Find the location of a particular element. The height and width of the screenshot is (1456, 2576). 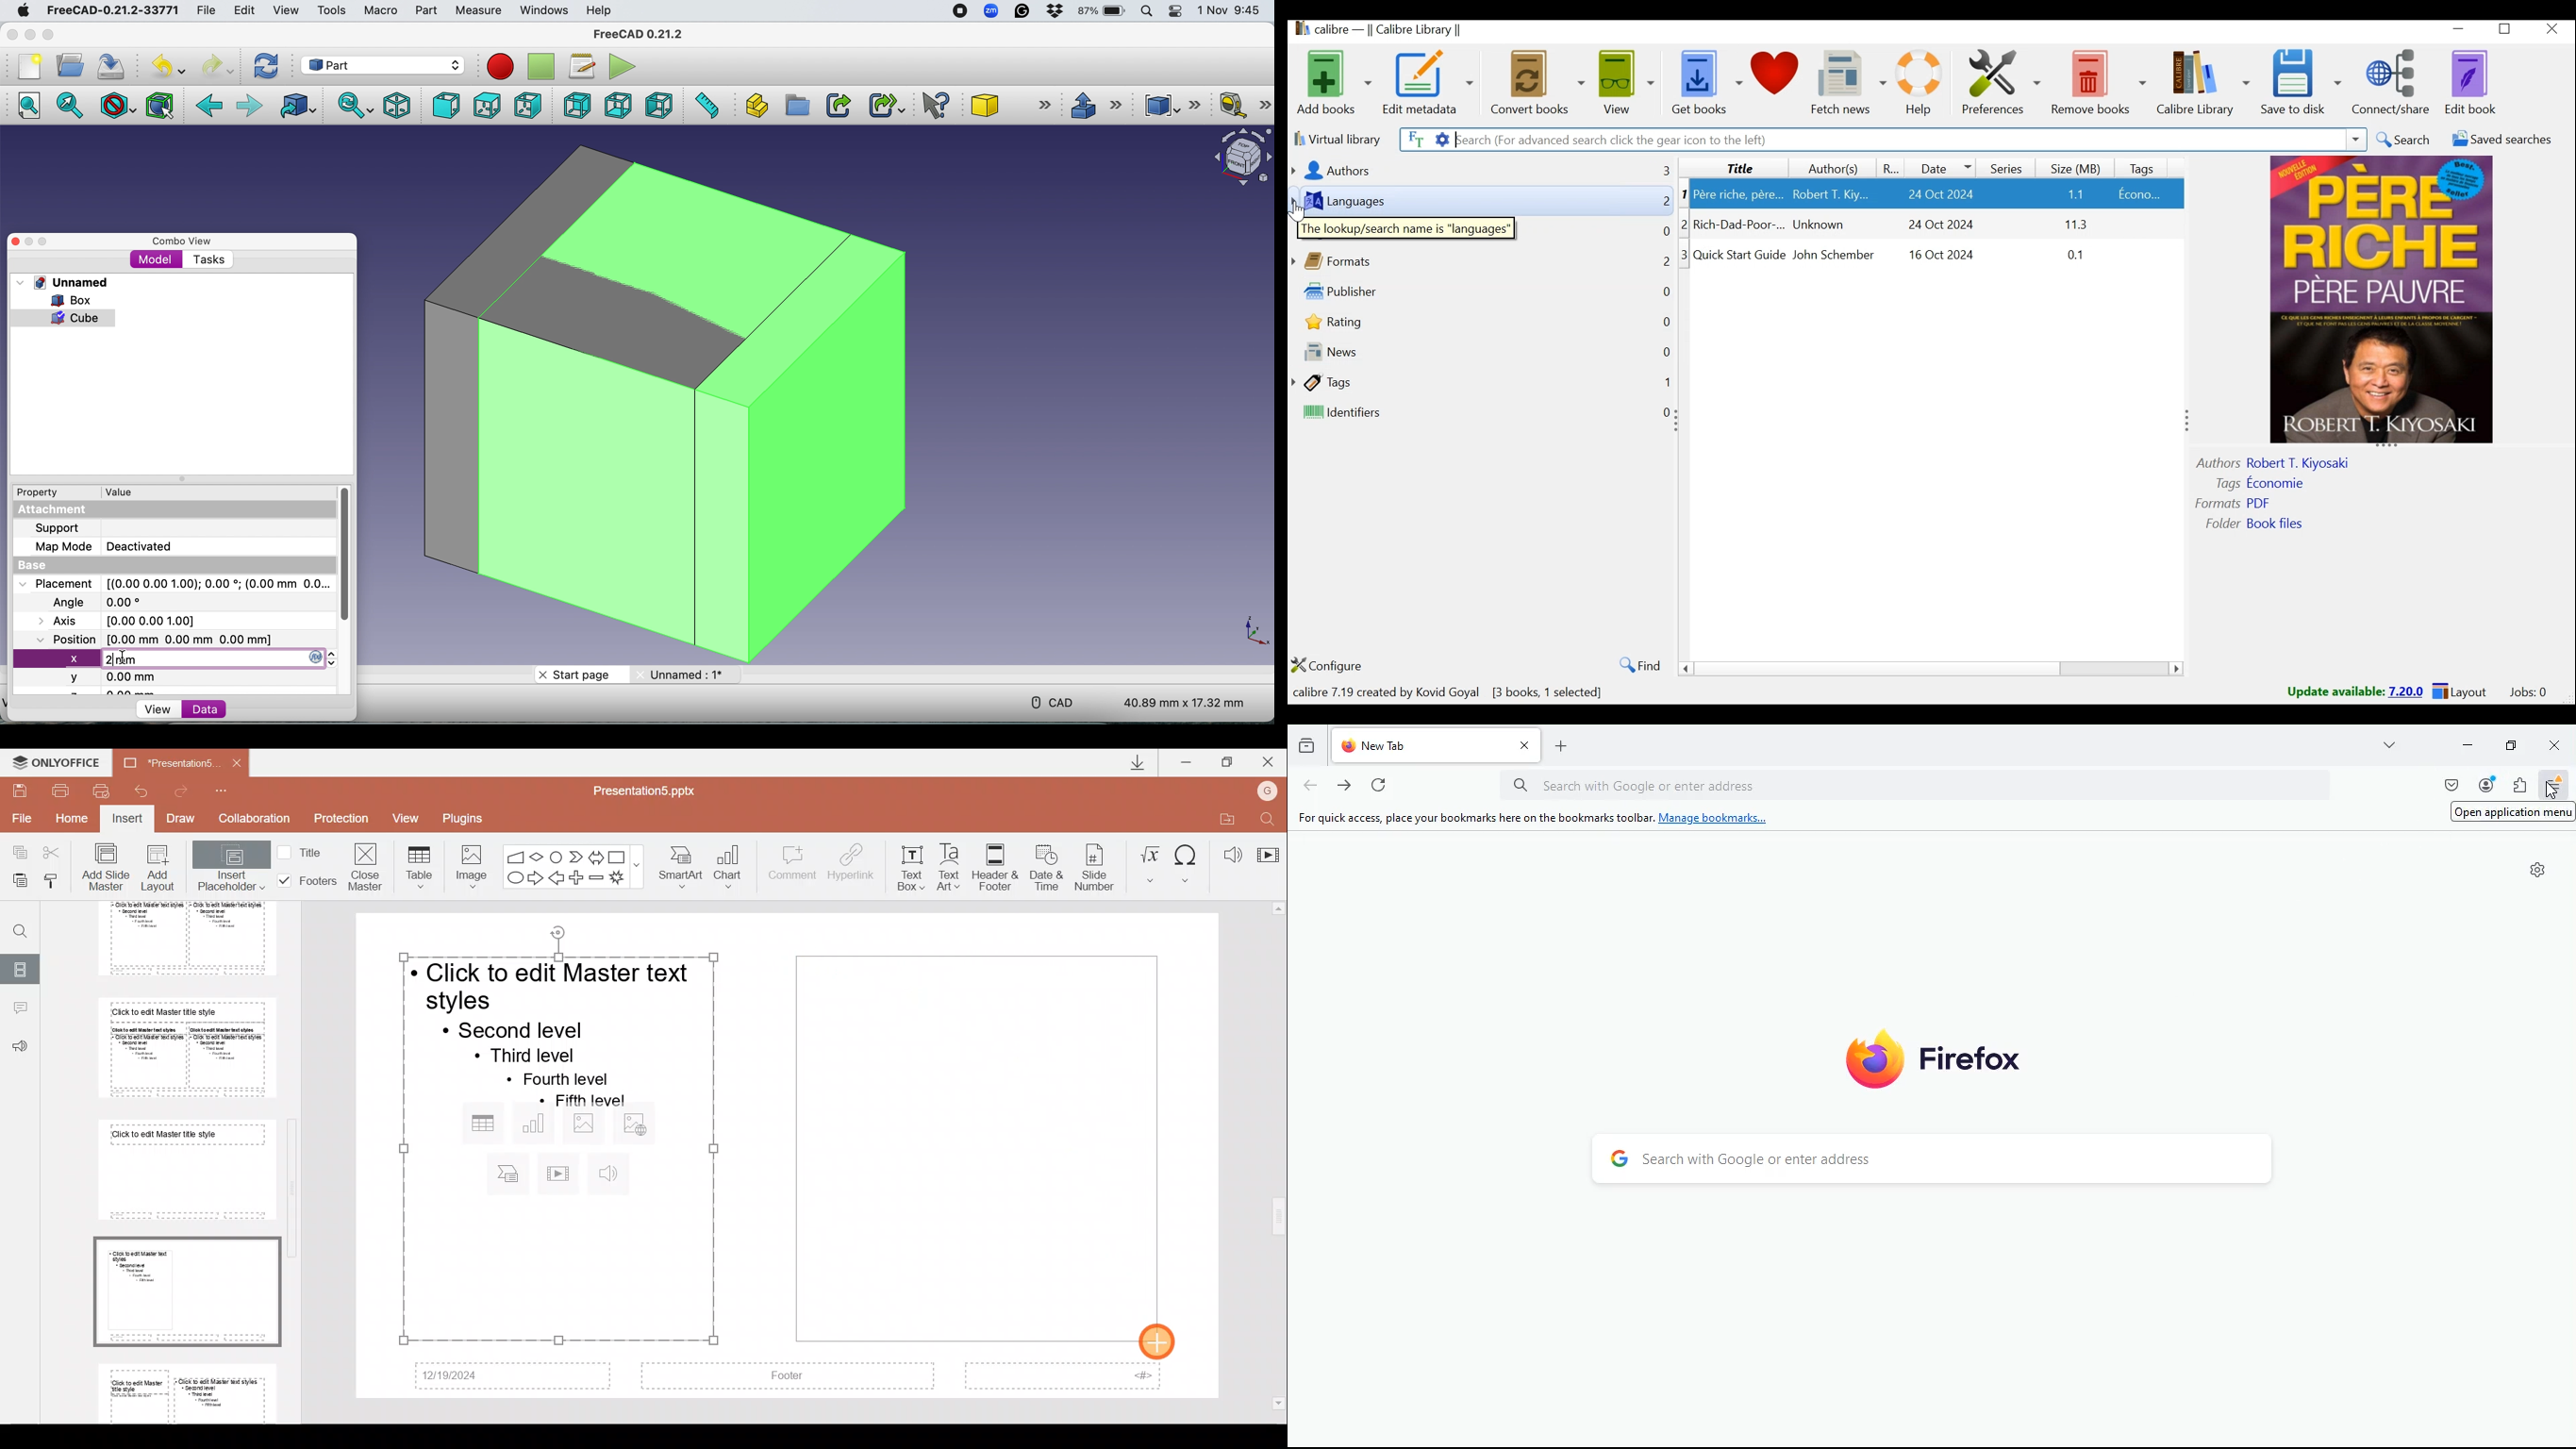

Copy style is located at coordinates (57, 880).